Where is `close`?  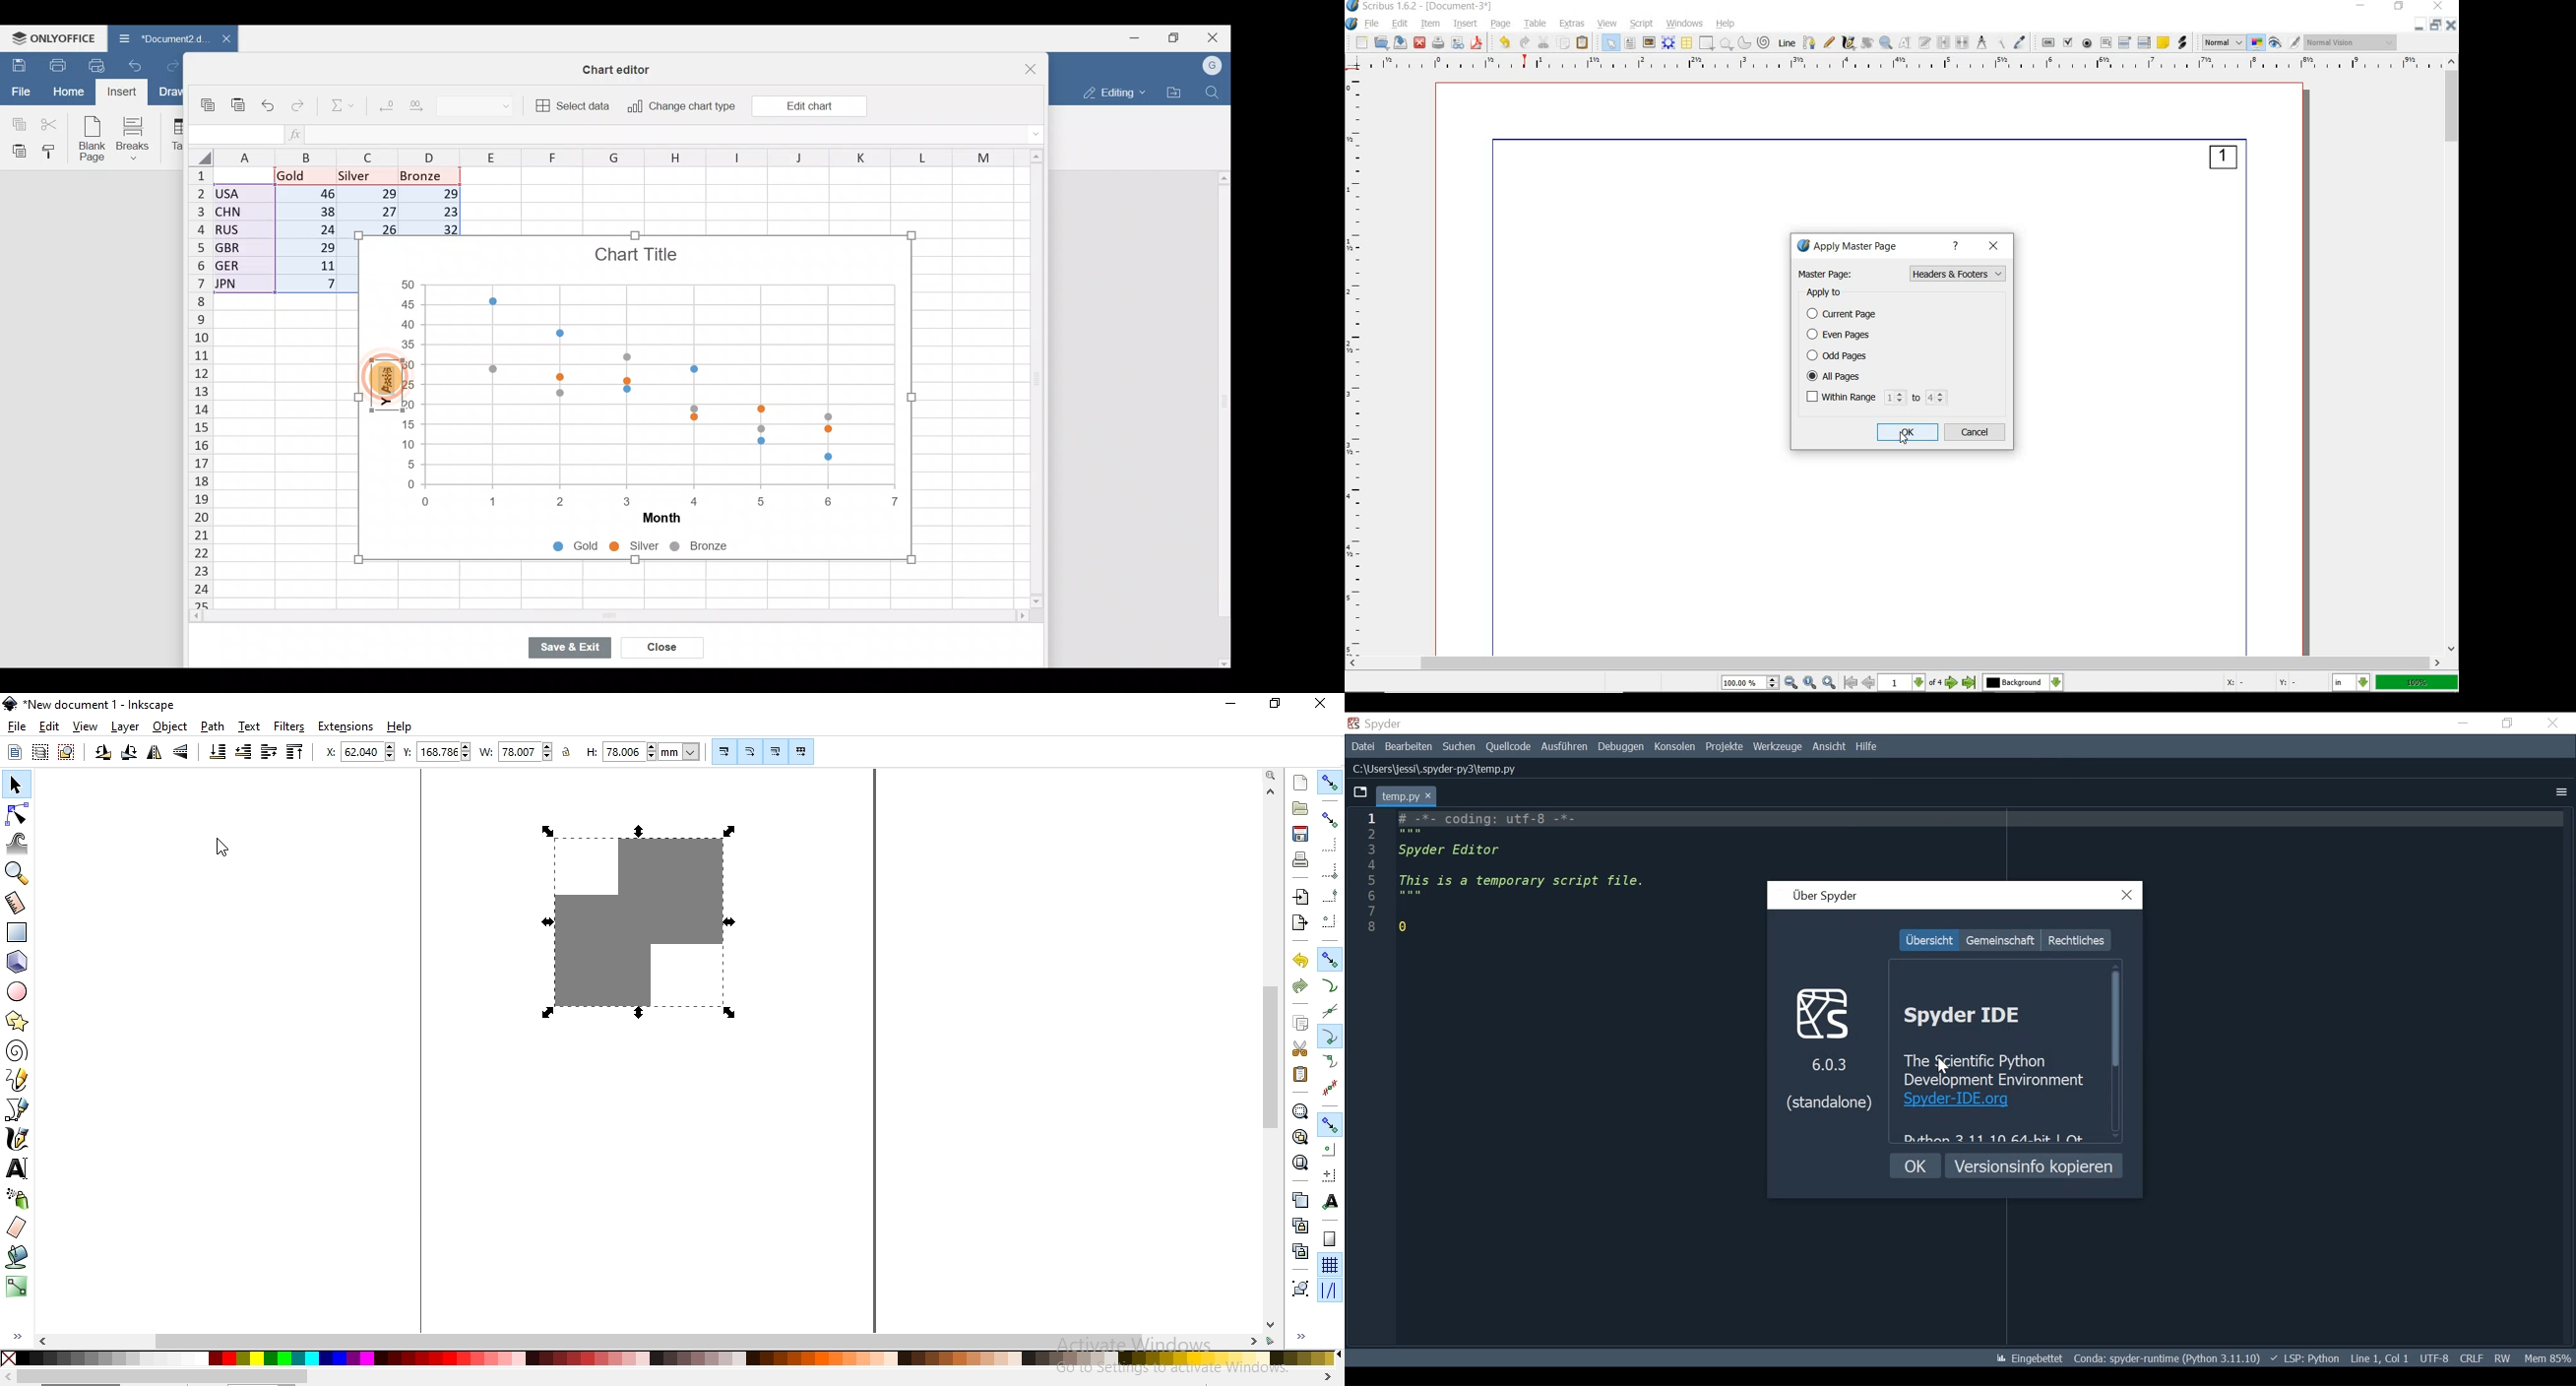
close is located at coordinates (1994, 247).